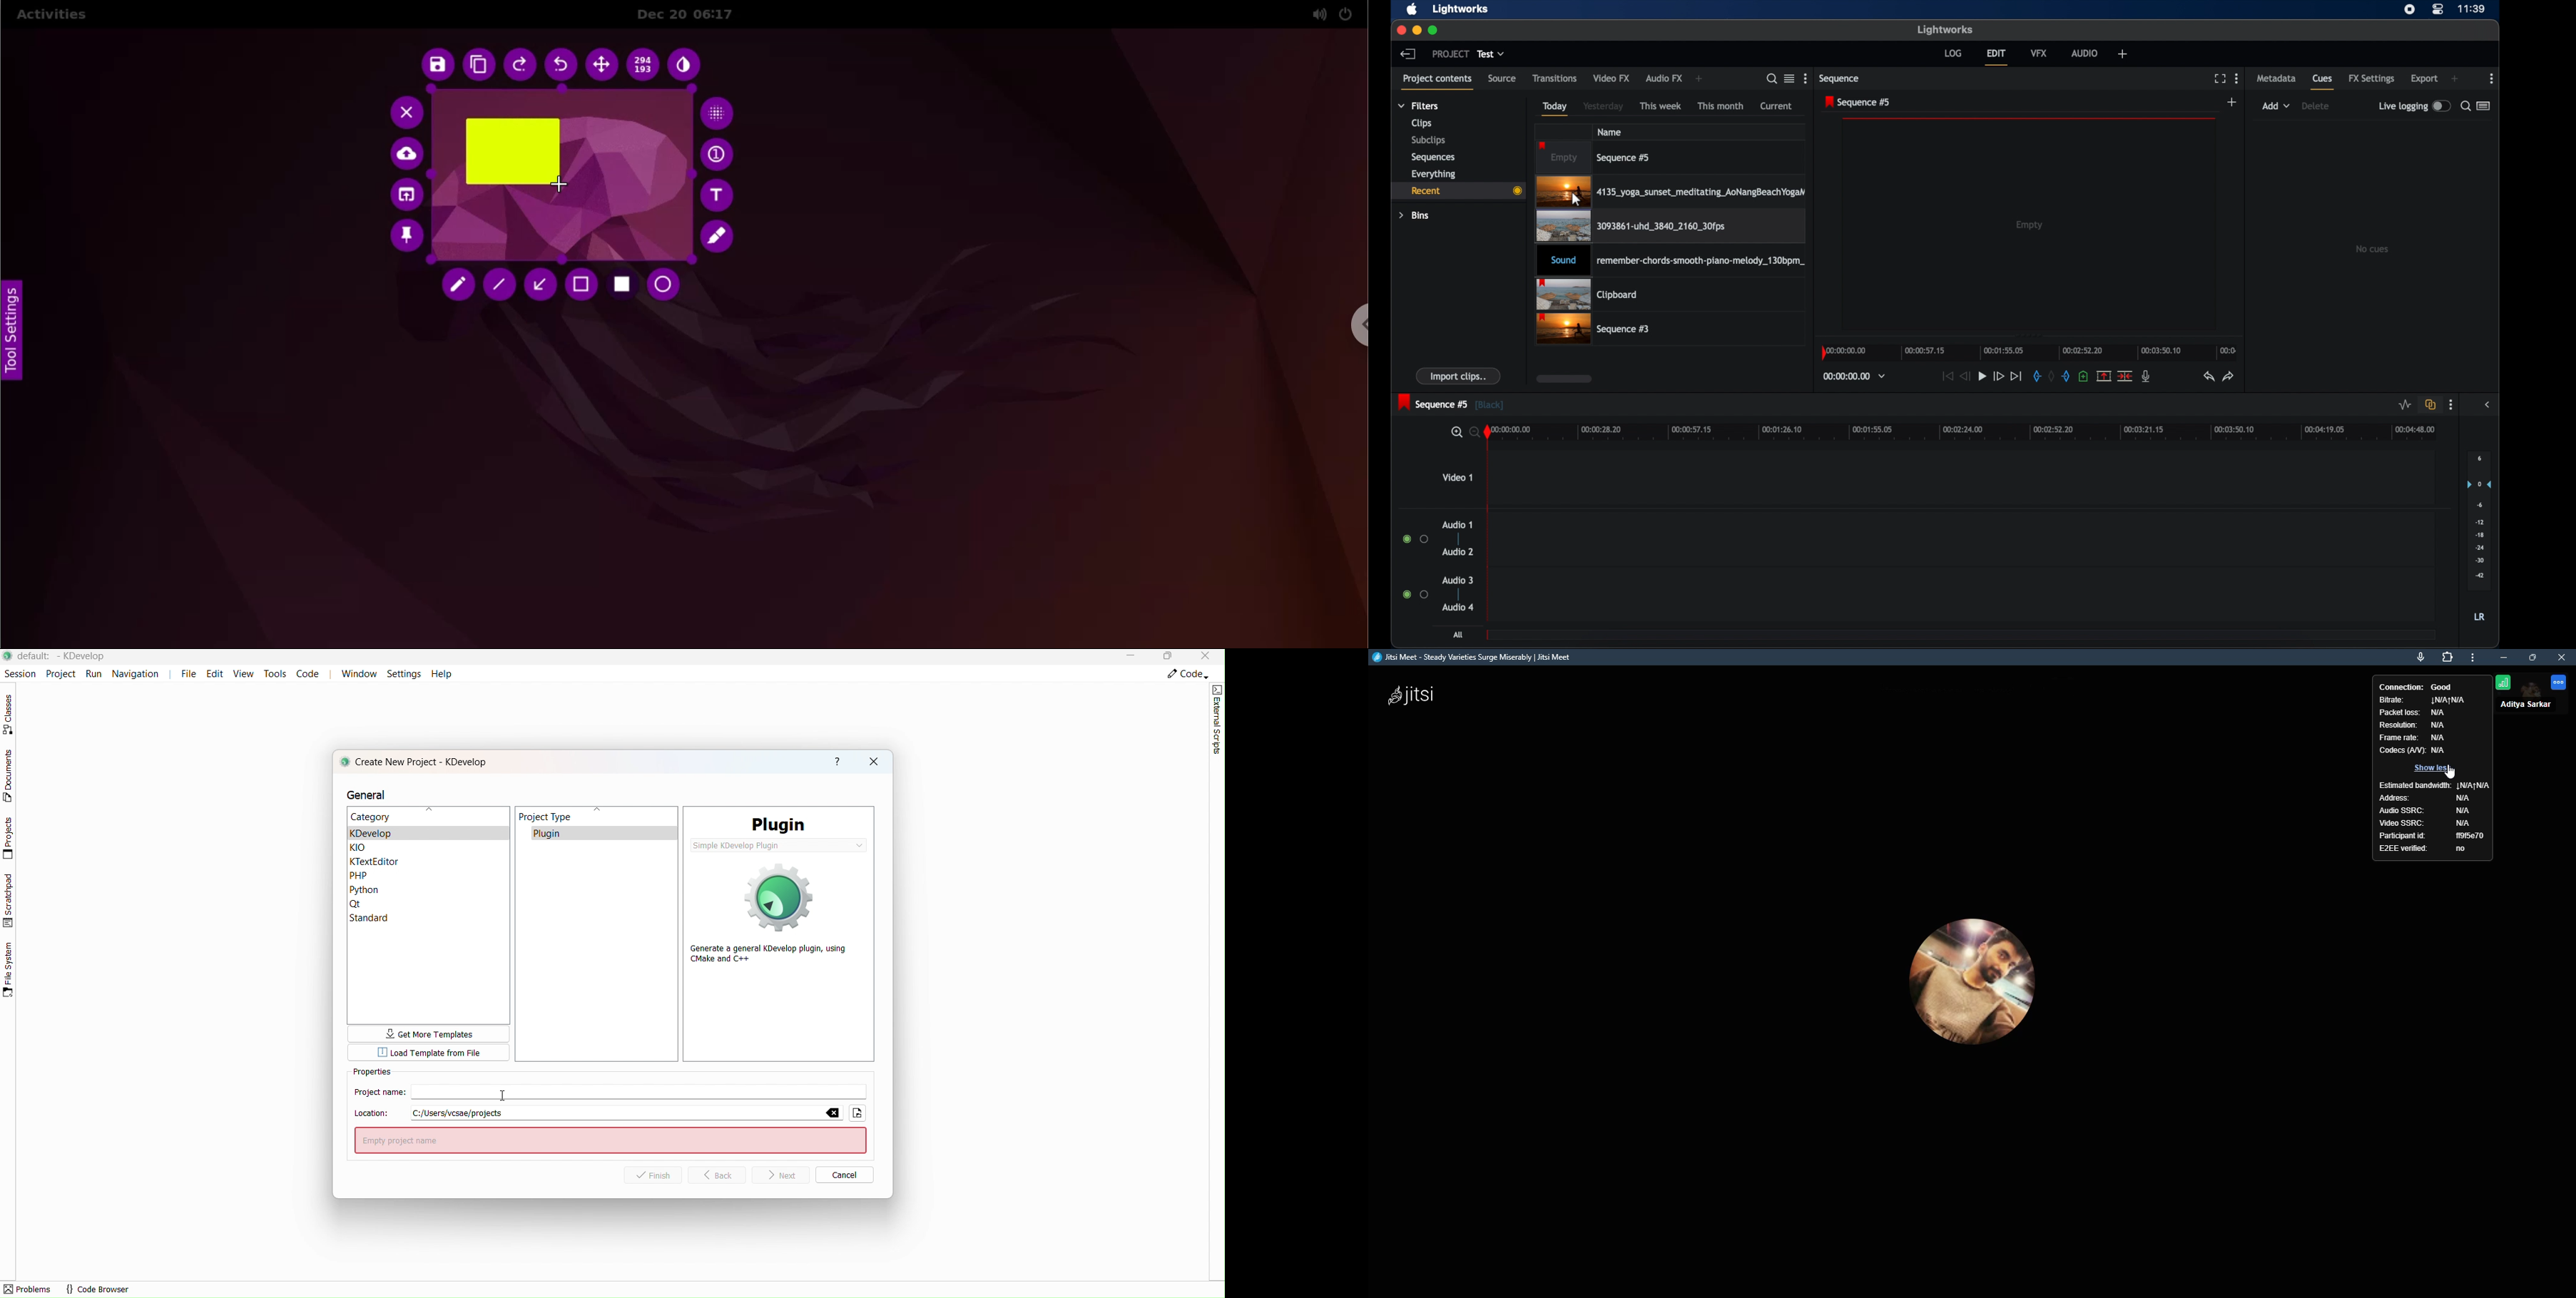  Describe the element at coordinates (1790, 78) in the screenshot. I see `toggle list or tile view` at that location.